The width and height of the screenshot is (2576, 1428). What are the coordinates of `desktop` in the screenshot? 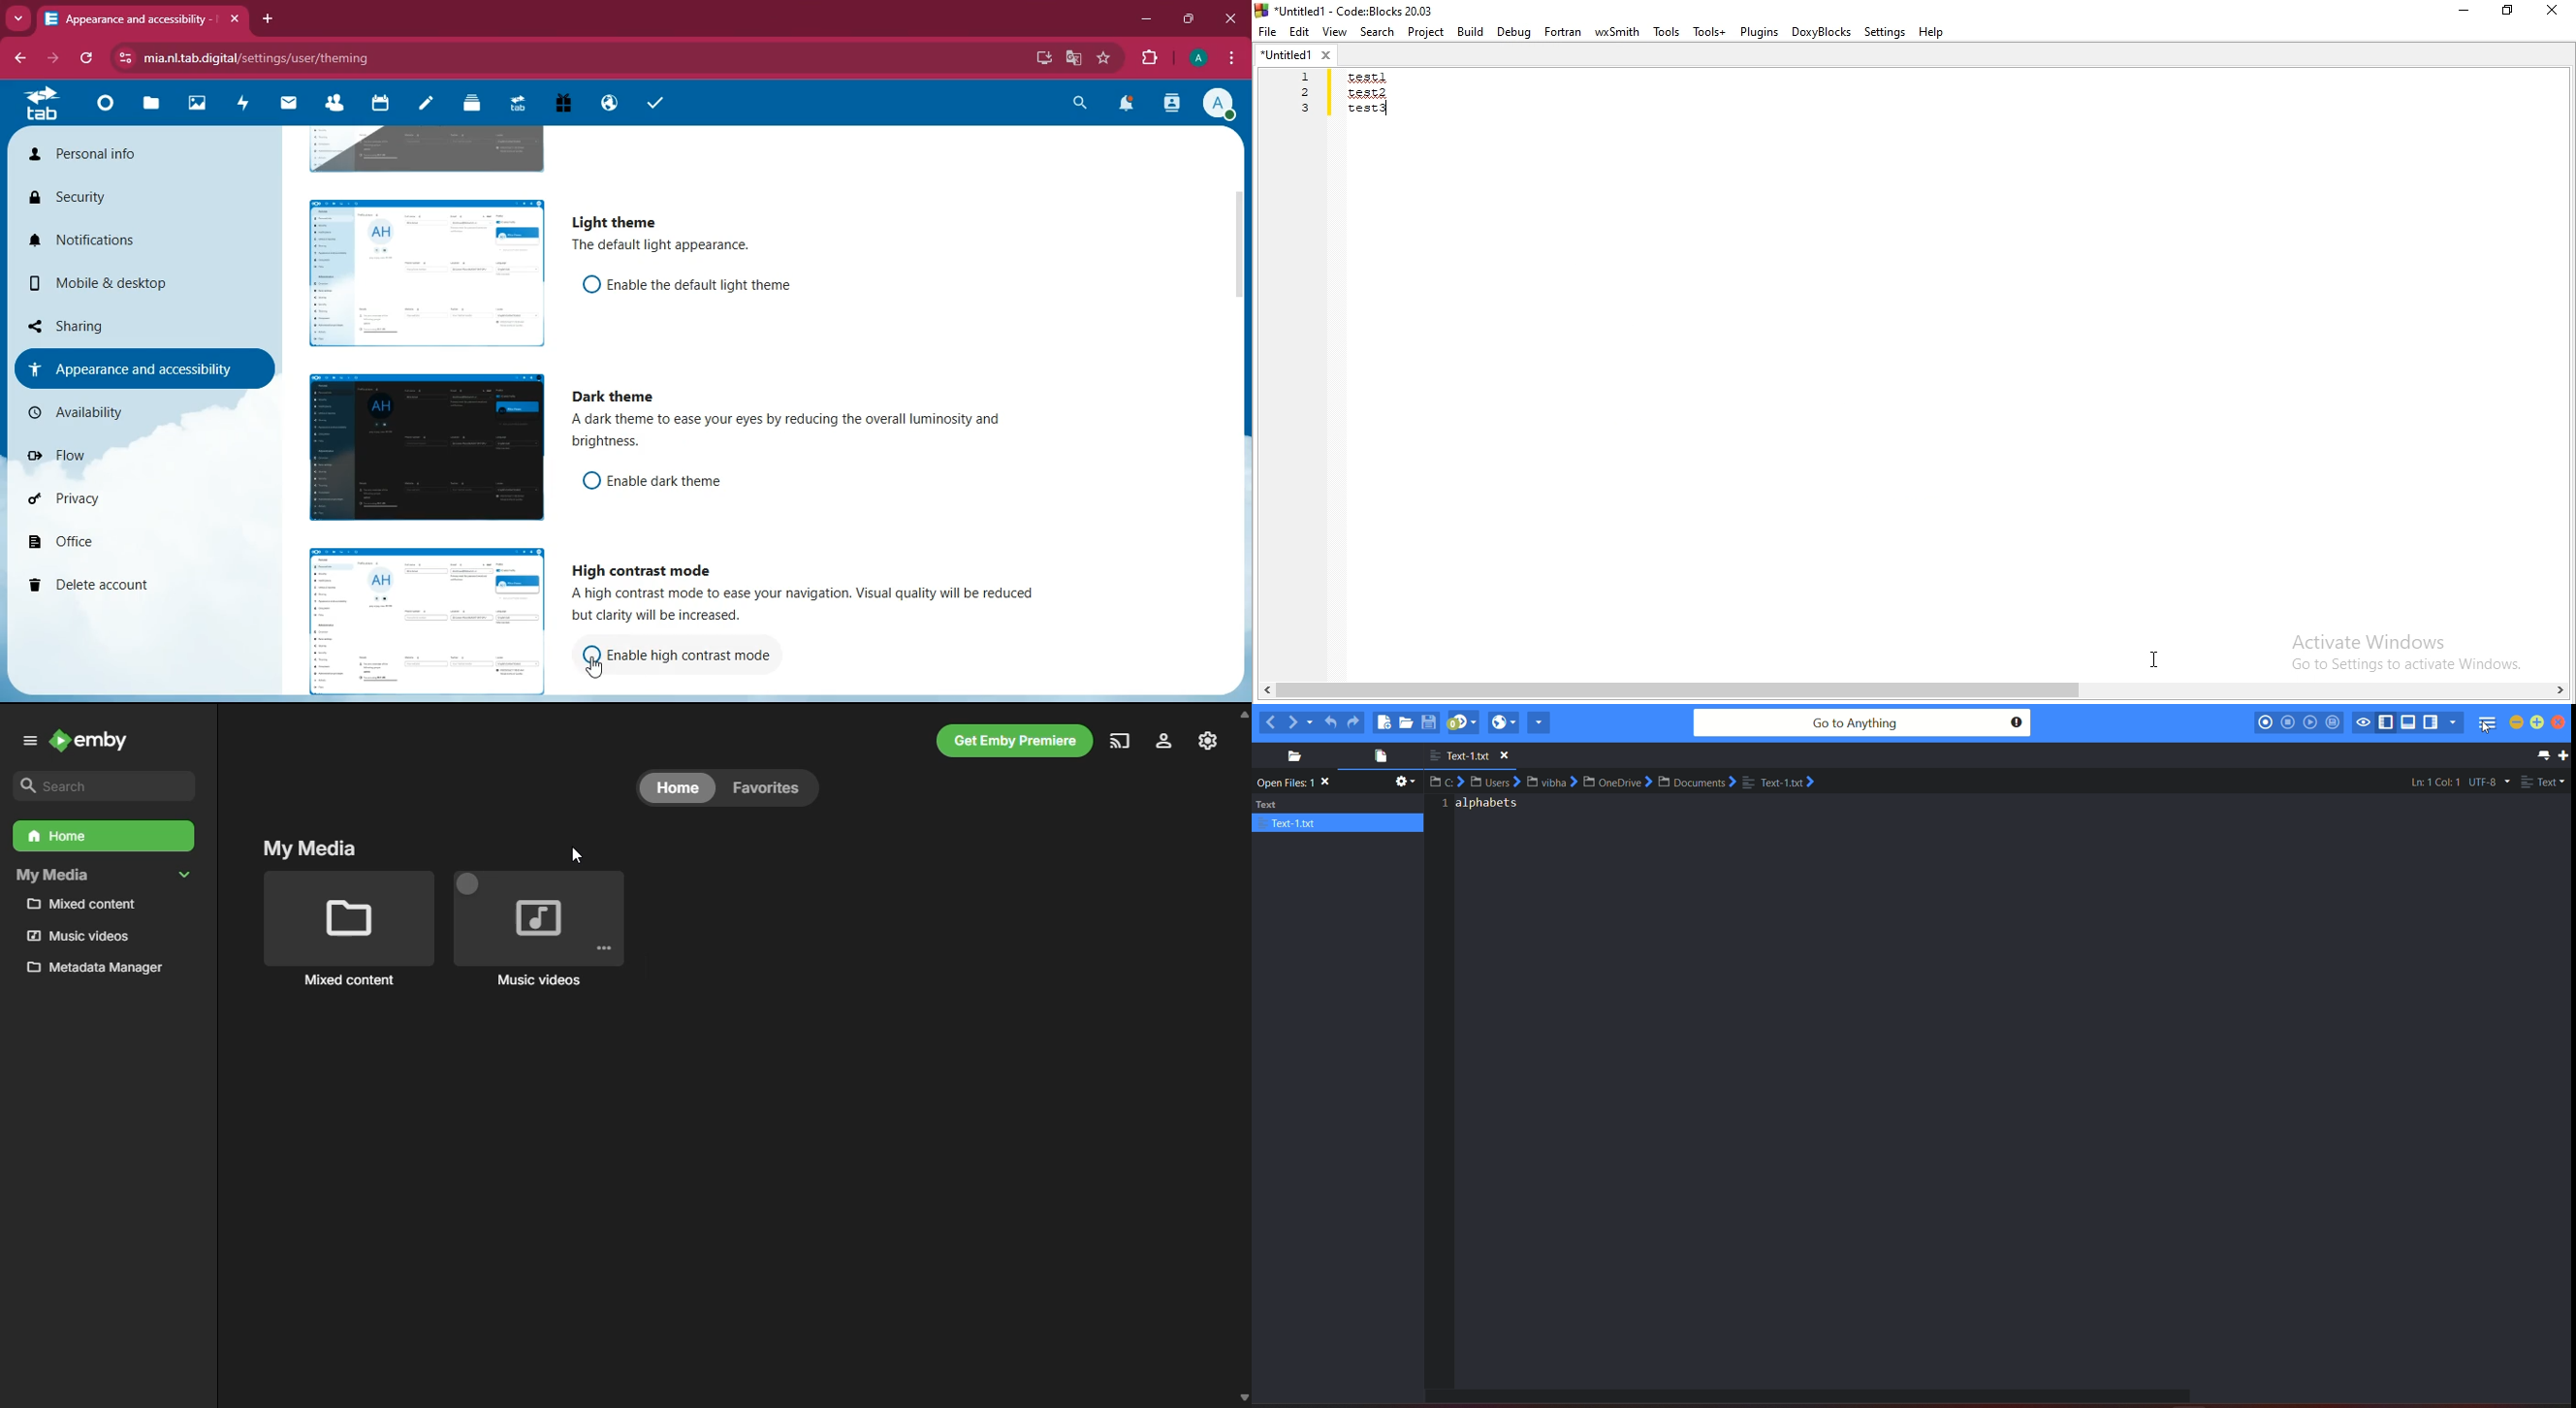 It's located at (1045, 57).